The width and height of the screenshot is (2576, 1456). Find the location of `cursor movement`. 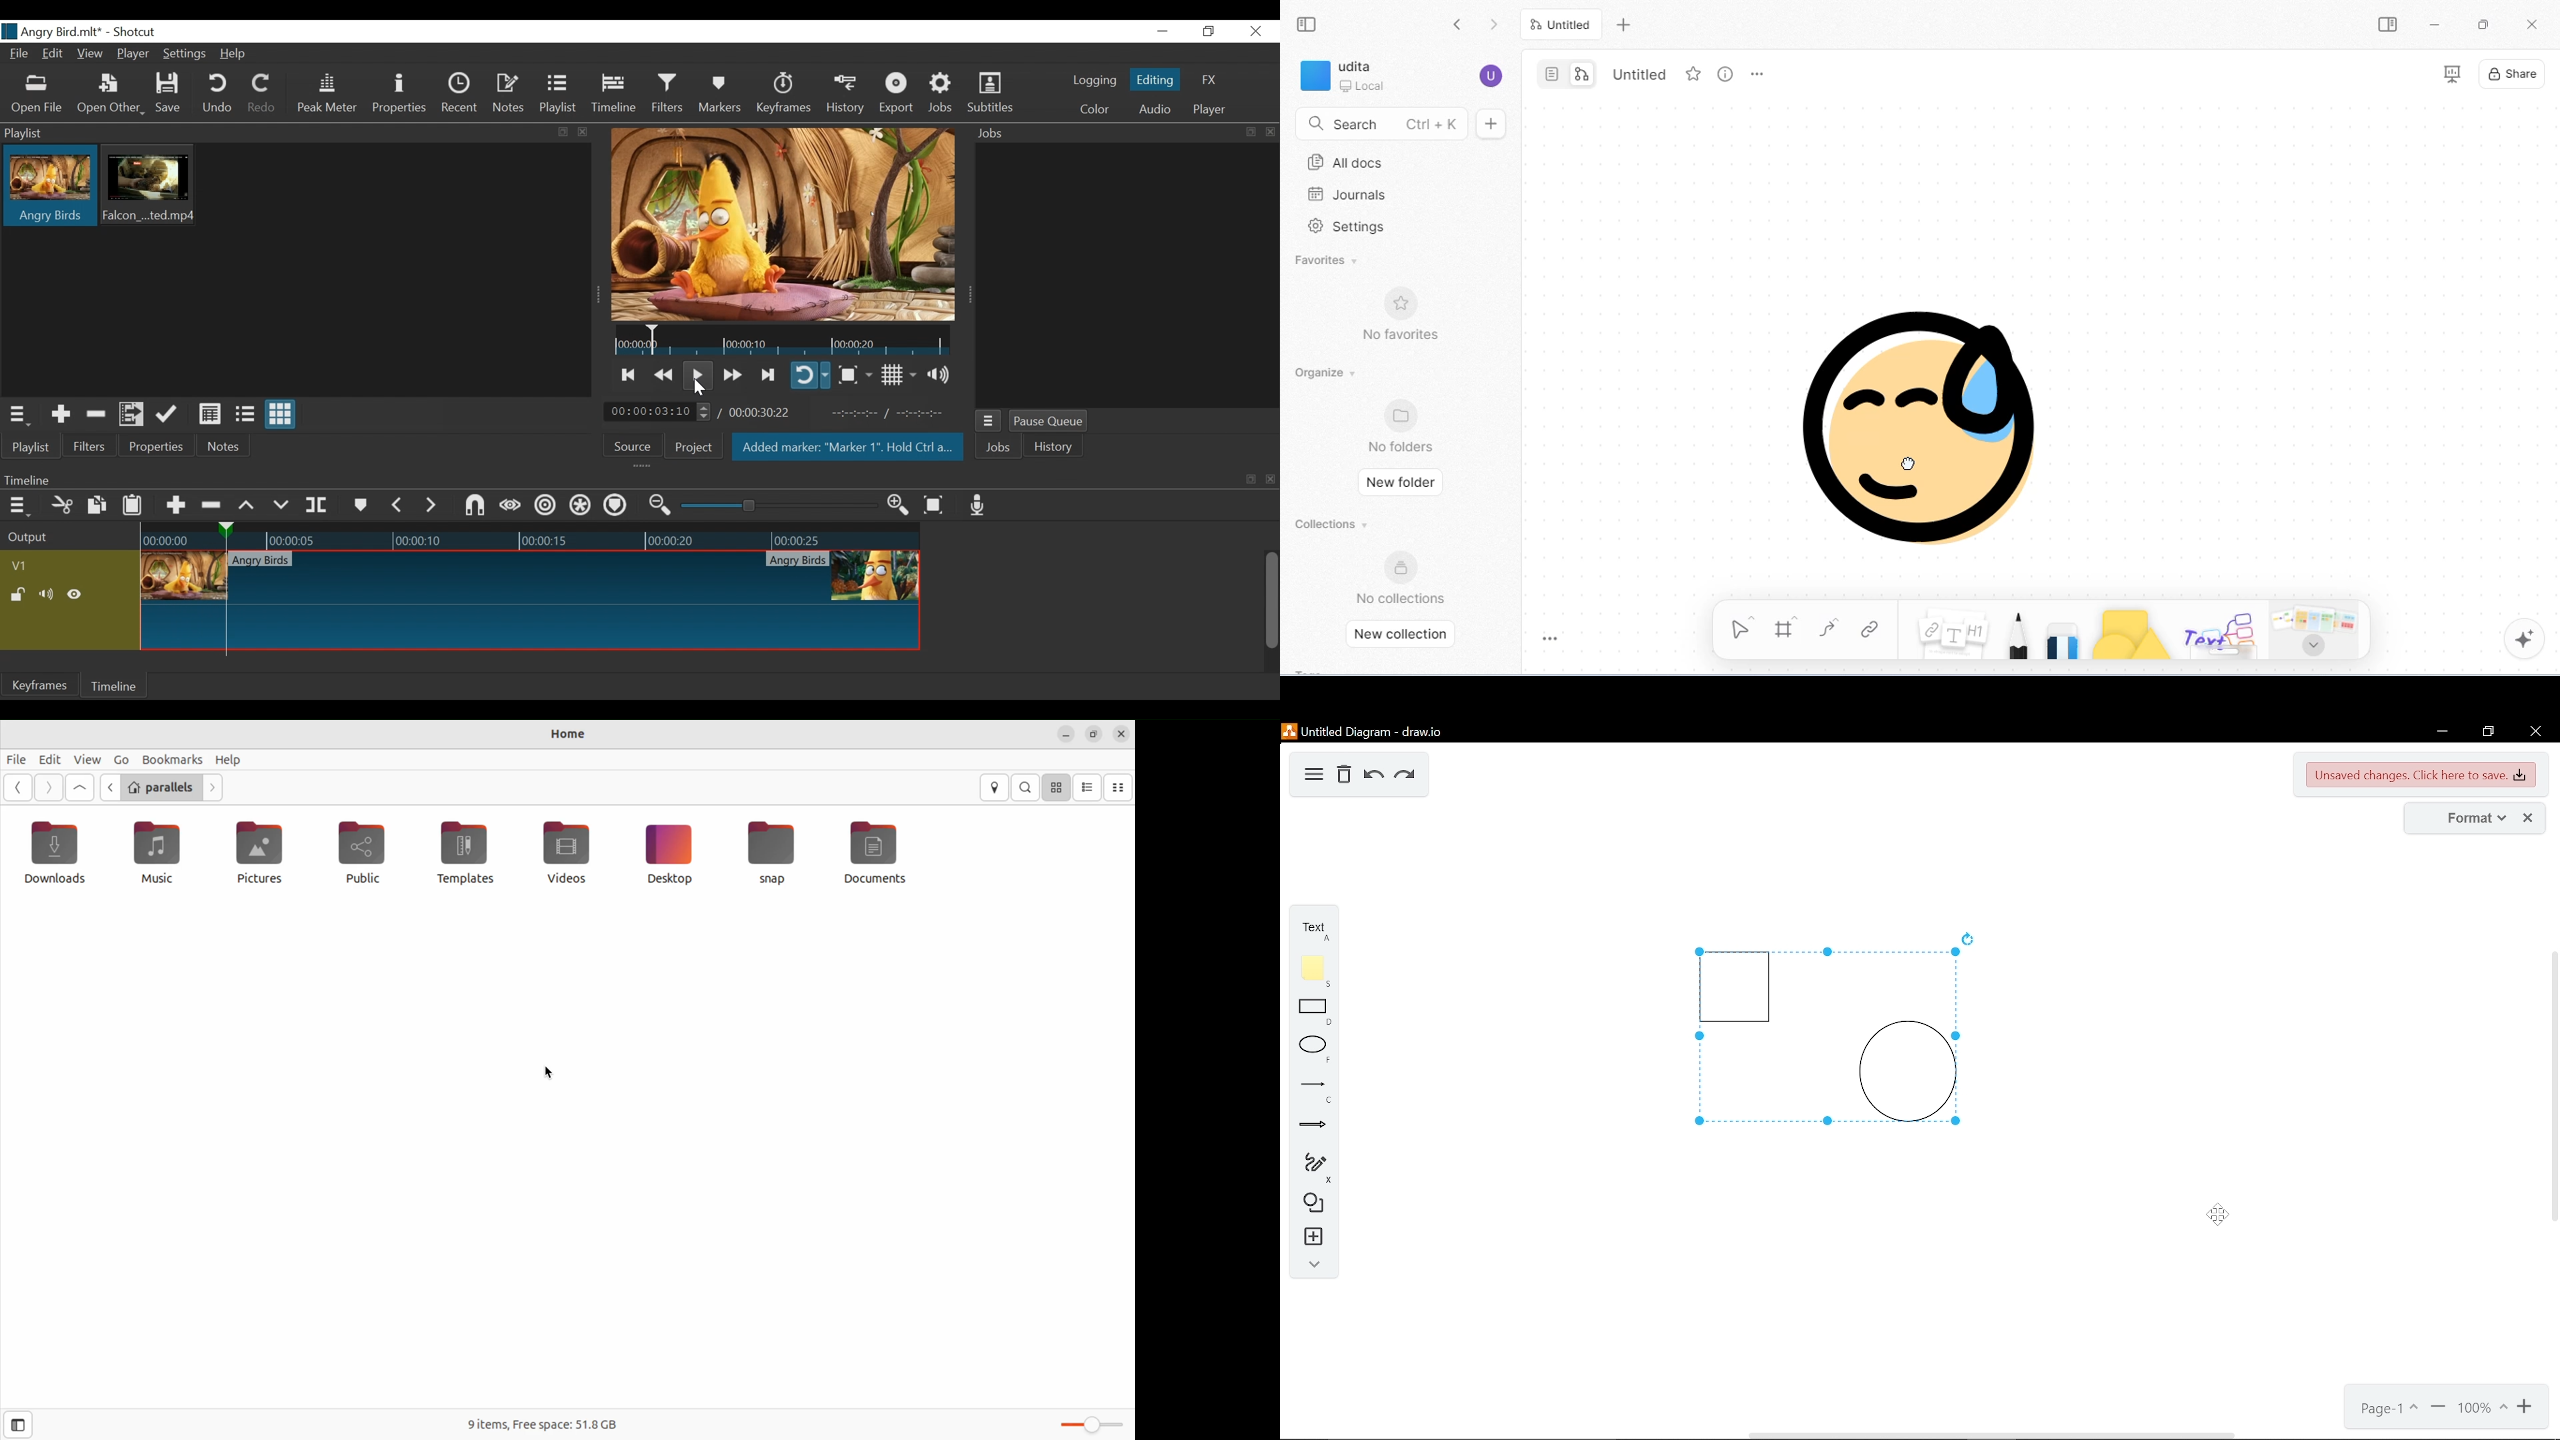

cursor movement is located at coordinates (1912, 464).